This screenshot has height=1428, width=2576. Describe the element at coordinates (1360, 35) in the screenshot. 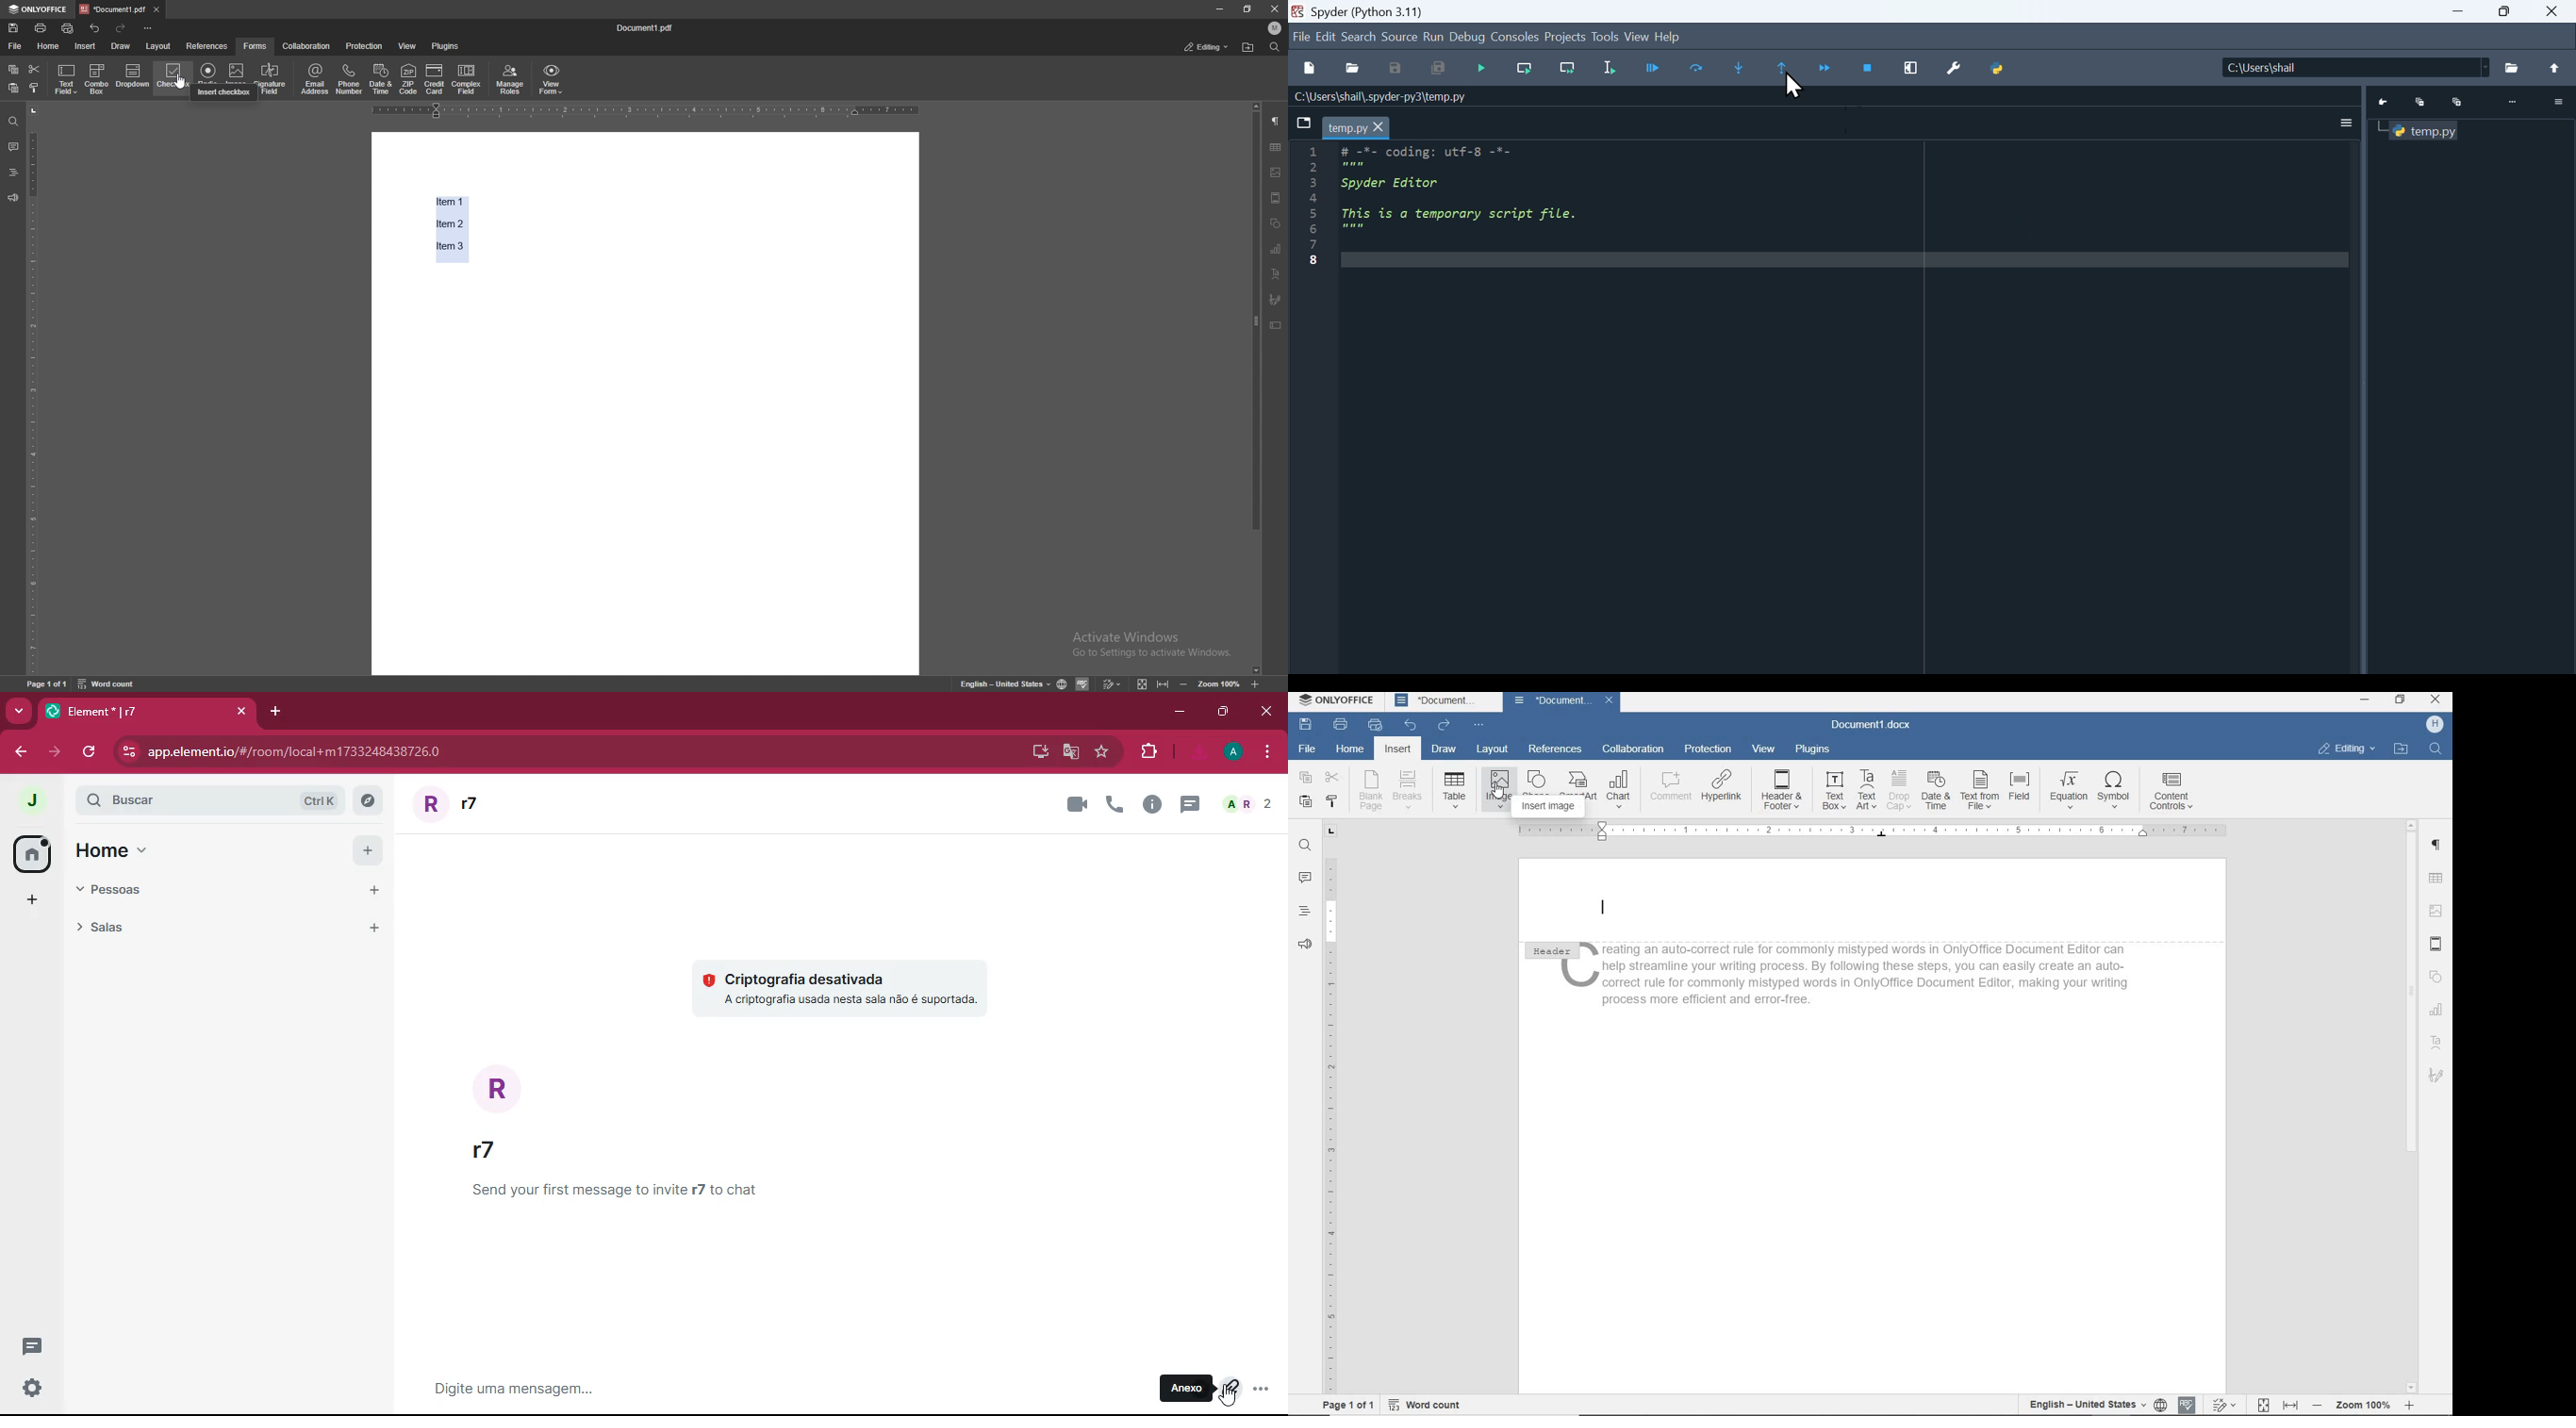

I see `Search` at that location.